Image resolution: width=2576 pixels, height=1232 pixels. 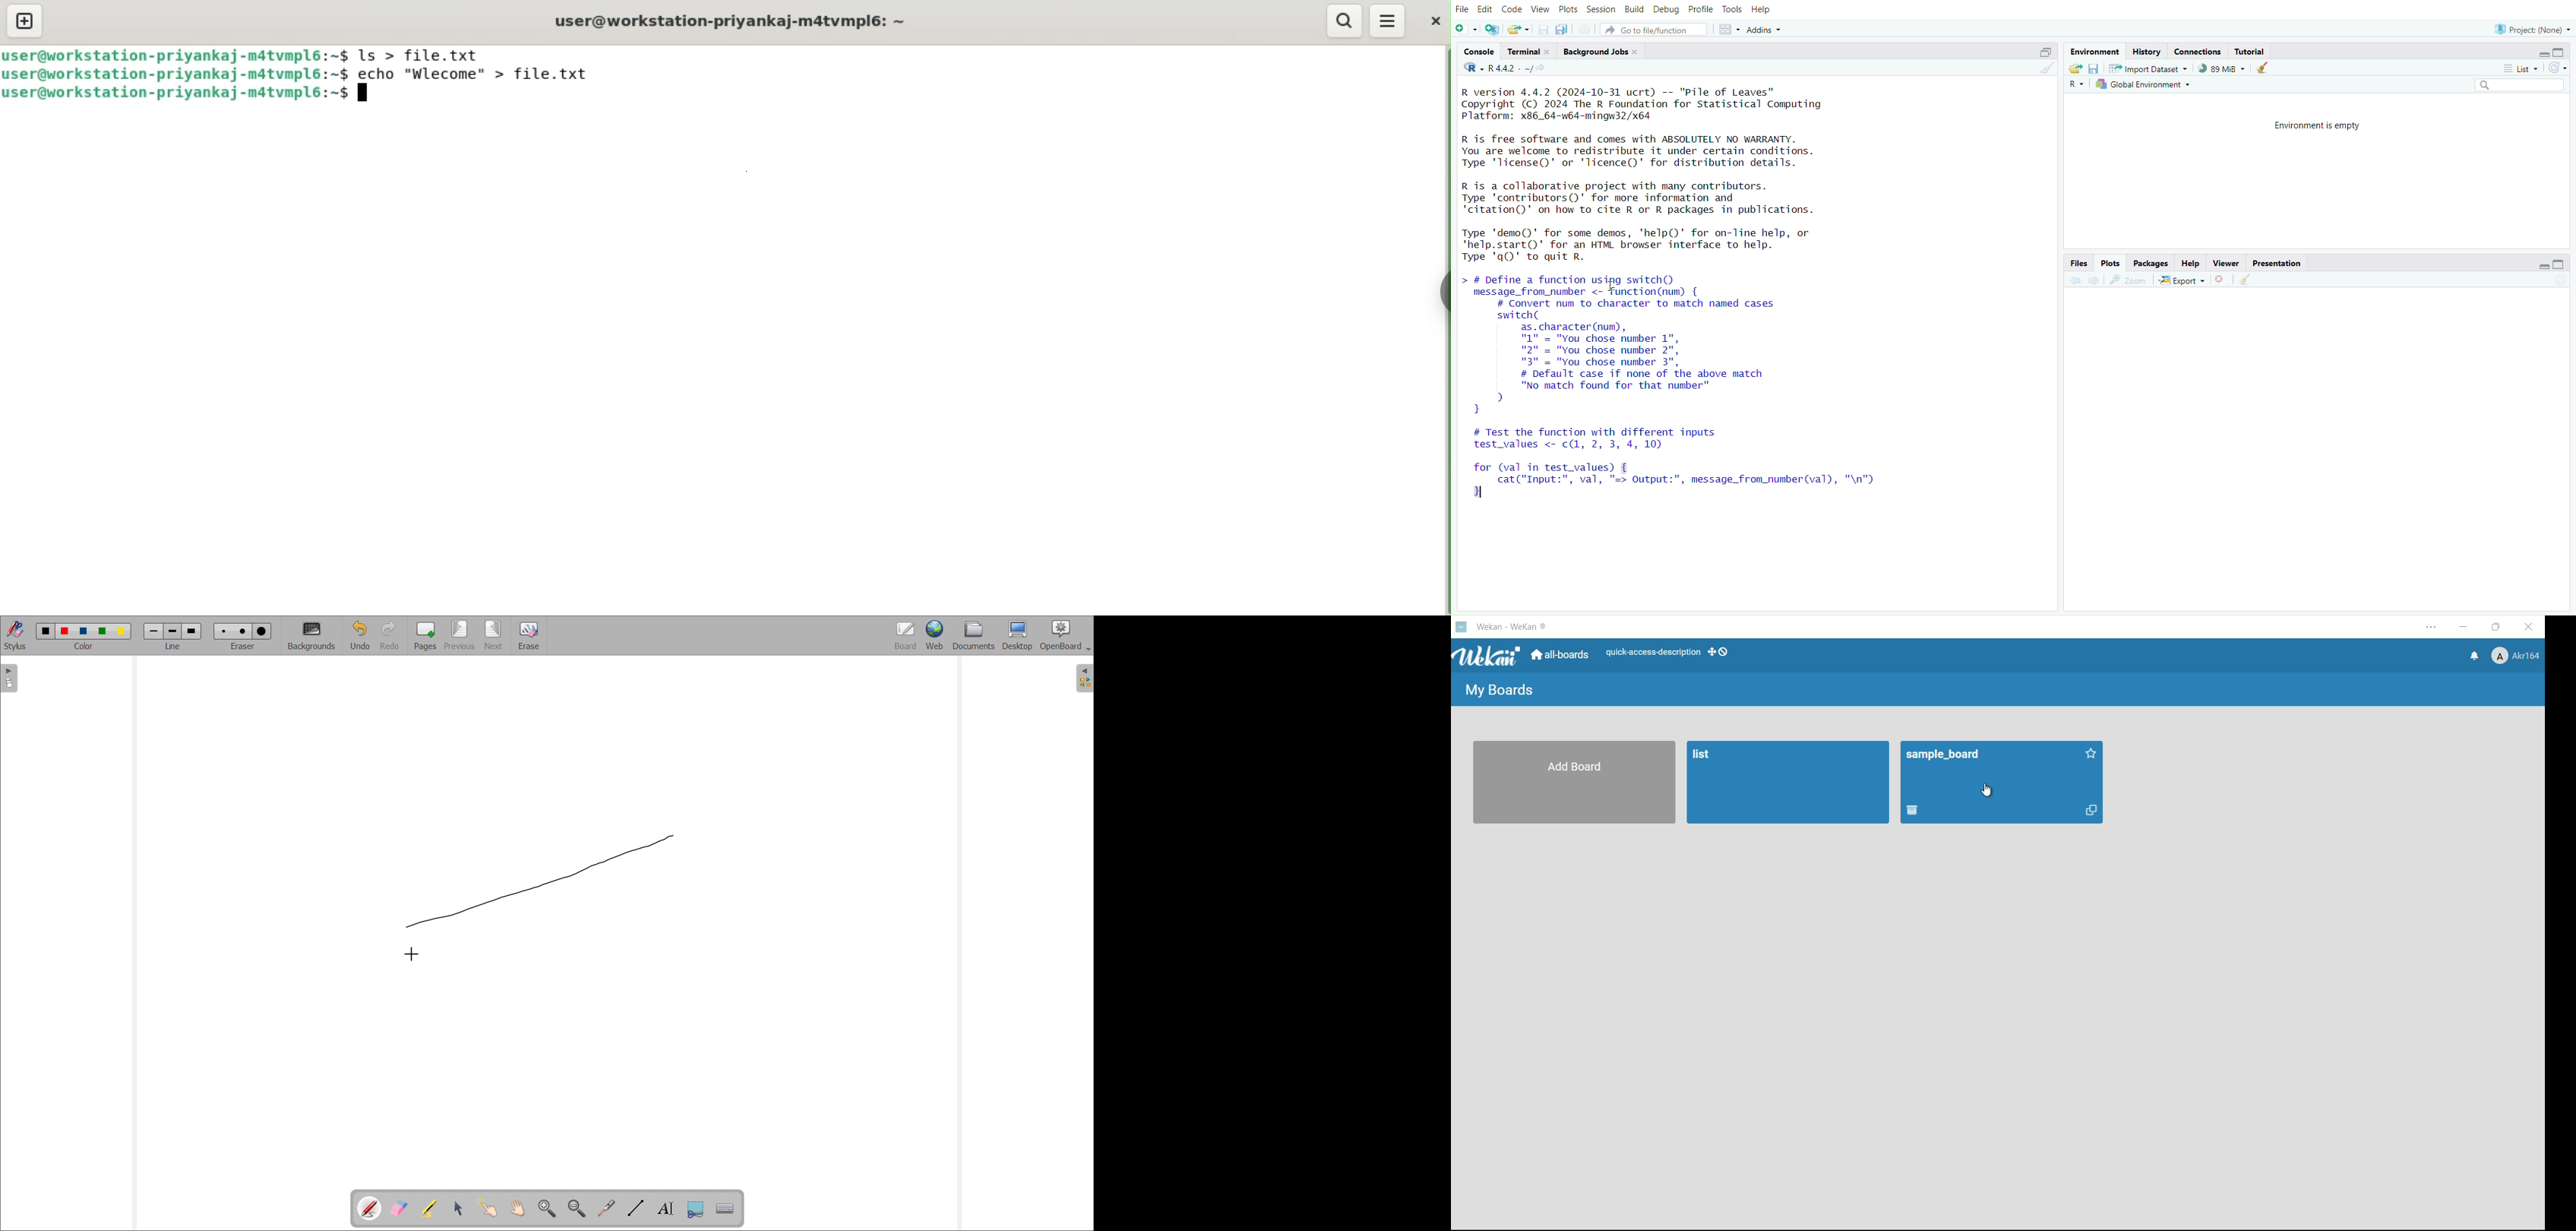 I want to click on > # Define a function using switchQ
message_from_number <- “function(num) {
# Convert num to character to match named cases
switch(
as. character (num),
"1" = "You chose number 1",
"2" = "You chose number 2",
"3" = "You chose number 3",
# Default case if none of the above match
"No match found for that number"
d)
3
# Test the function with different inputs
test_values <- c(1, 2, 3, 4, 10)
for (val in test_values) {
cat("Input:", val, "=> Output:", message_from_number(val), "\n")
Bl, so click(x=1681, y=395).